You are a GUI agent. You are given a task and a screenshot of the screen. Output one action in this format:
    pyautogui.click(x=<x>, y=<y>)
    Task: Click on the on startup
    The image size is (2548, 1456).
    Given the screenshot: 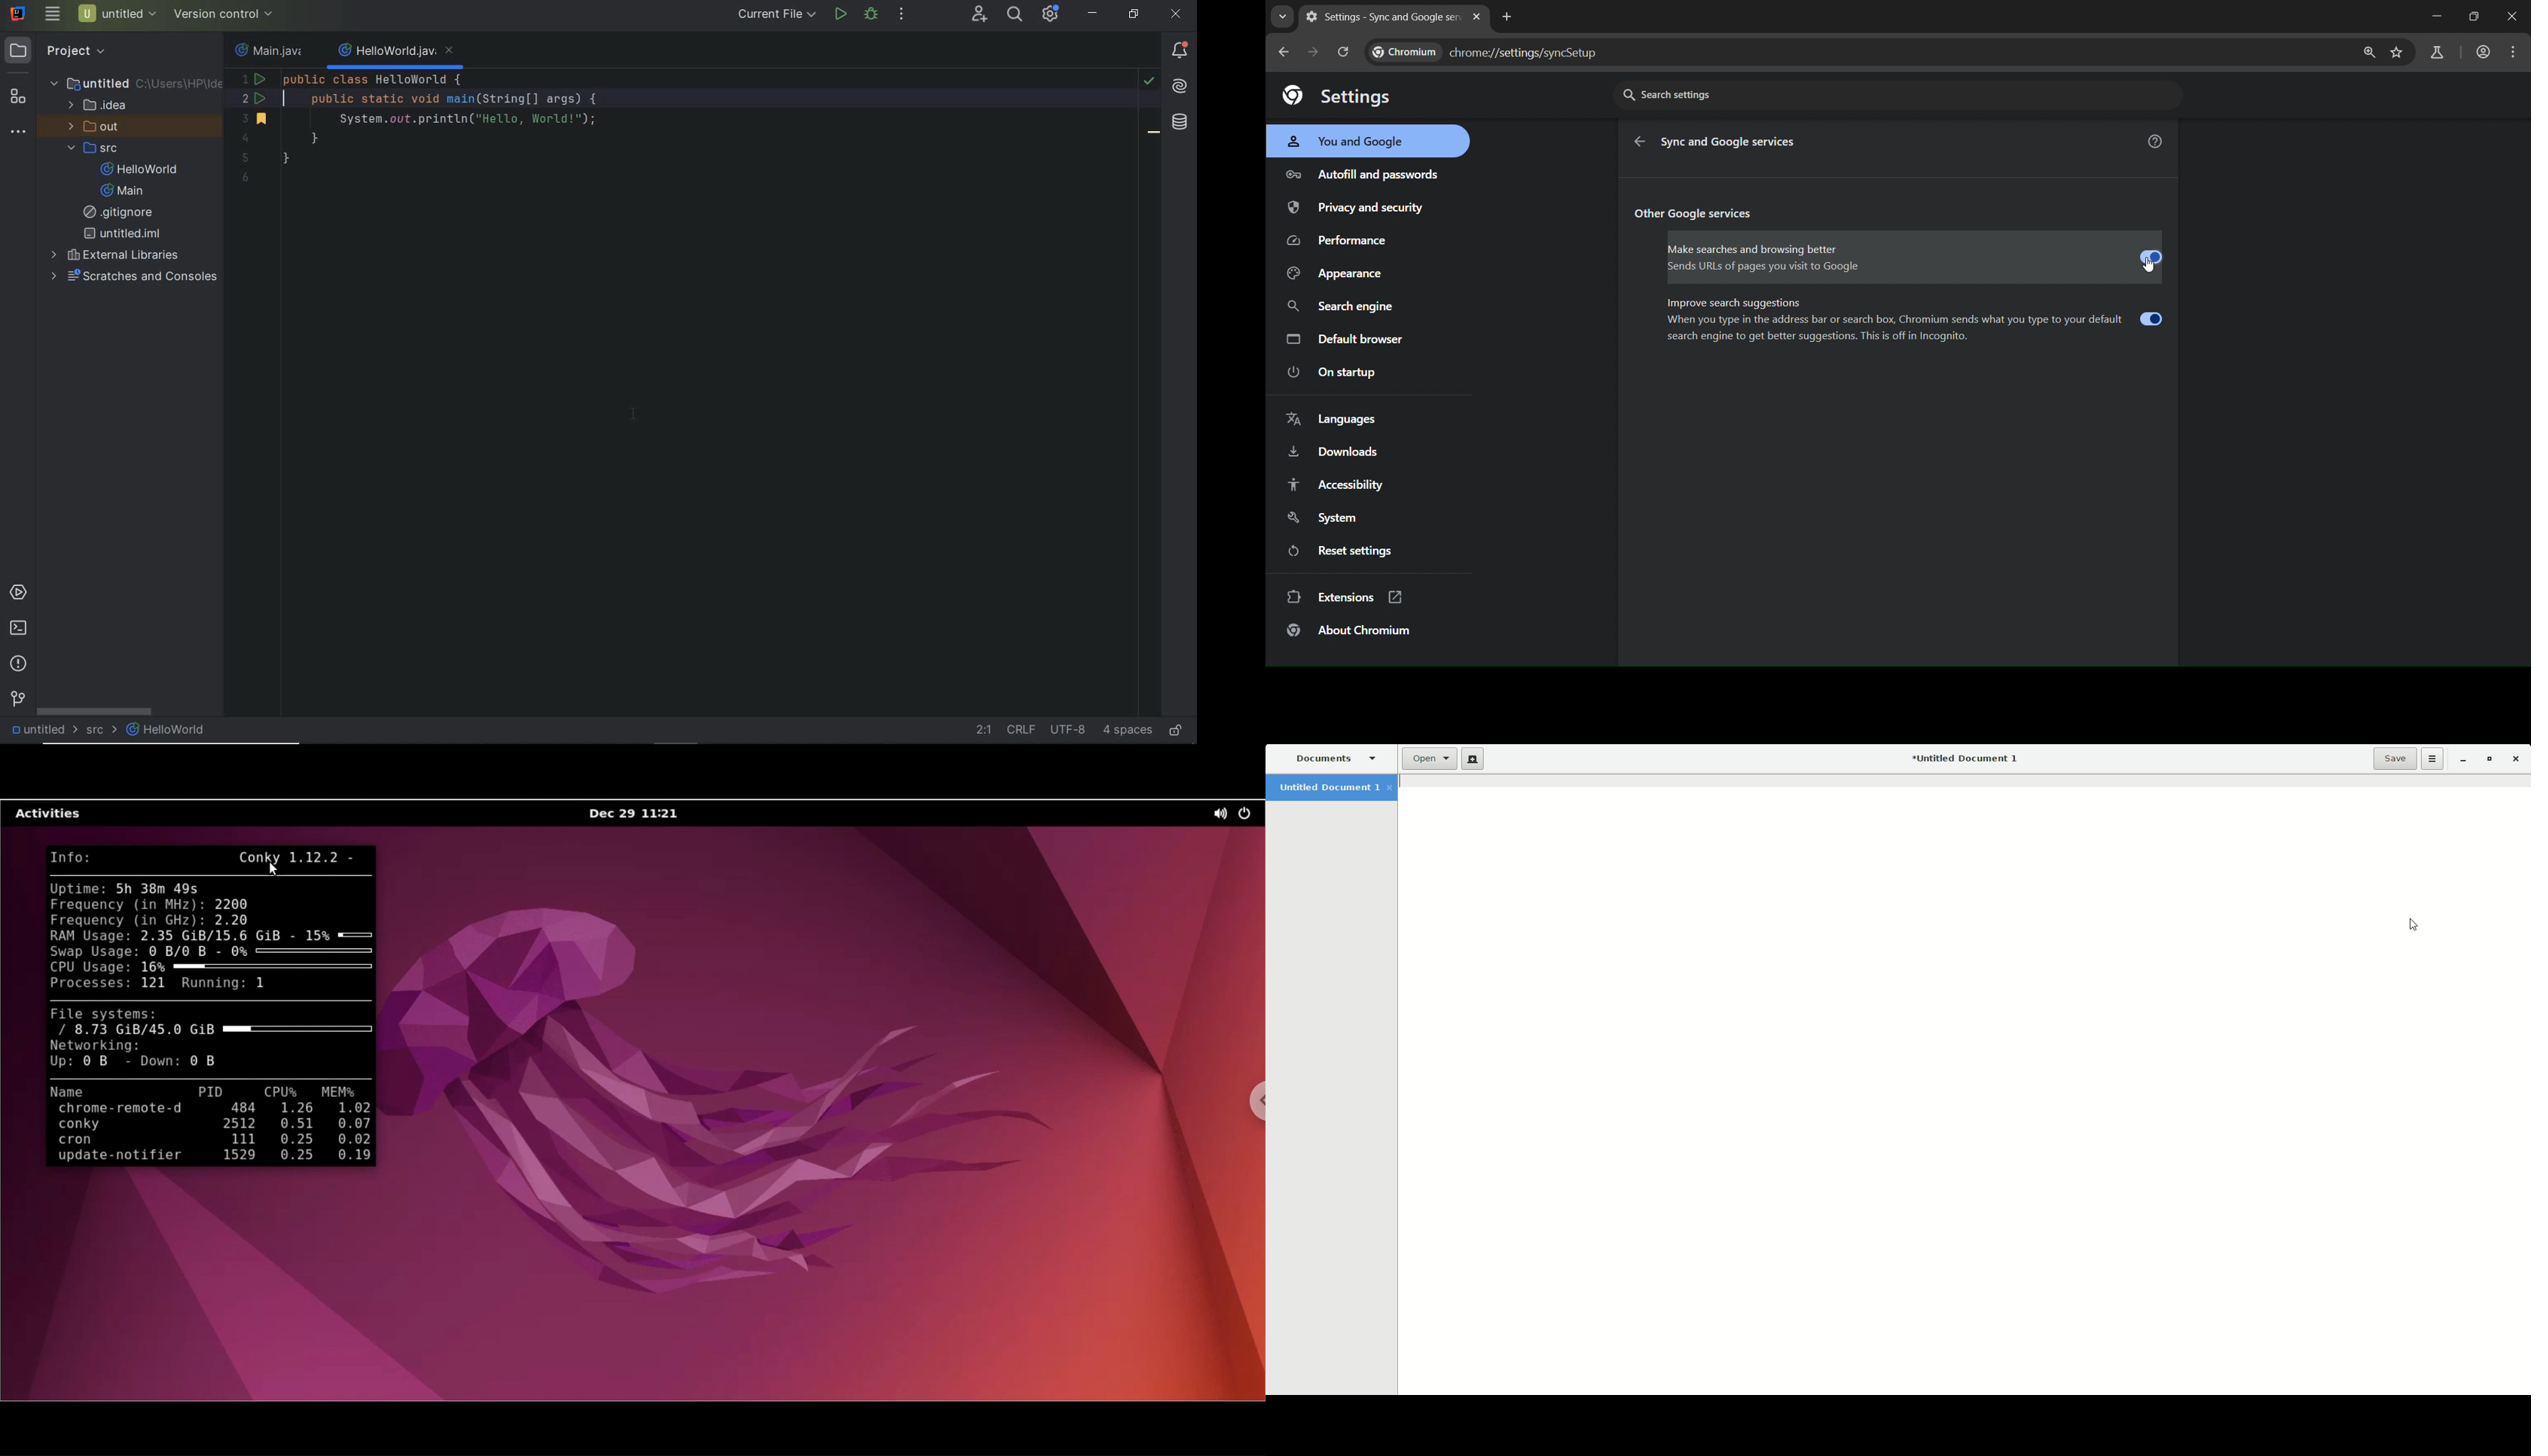 What is the action you would take?
    pyautogui.click(x=1343, y=372)
    